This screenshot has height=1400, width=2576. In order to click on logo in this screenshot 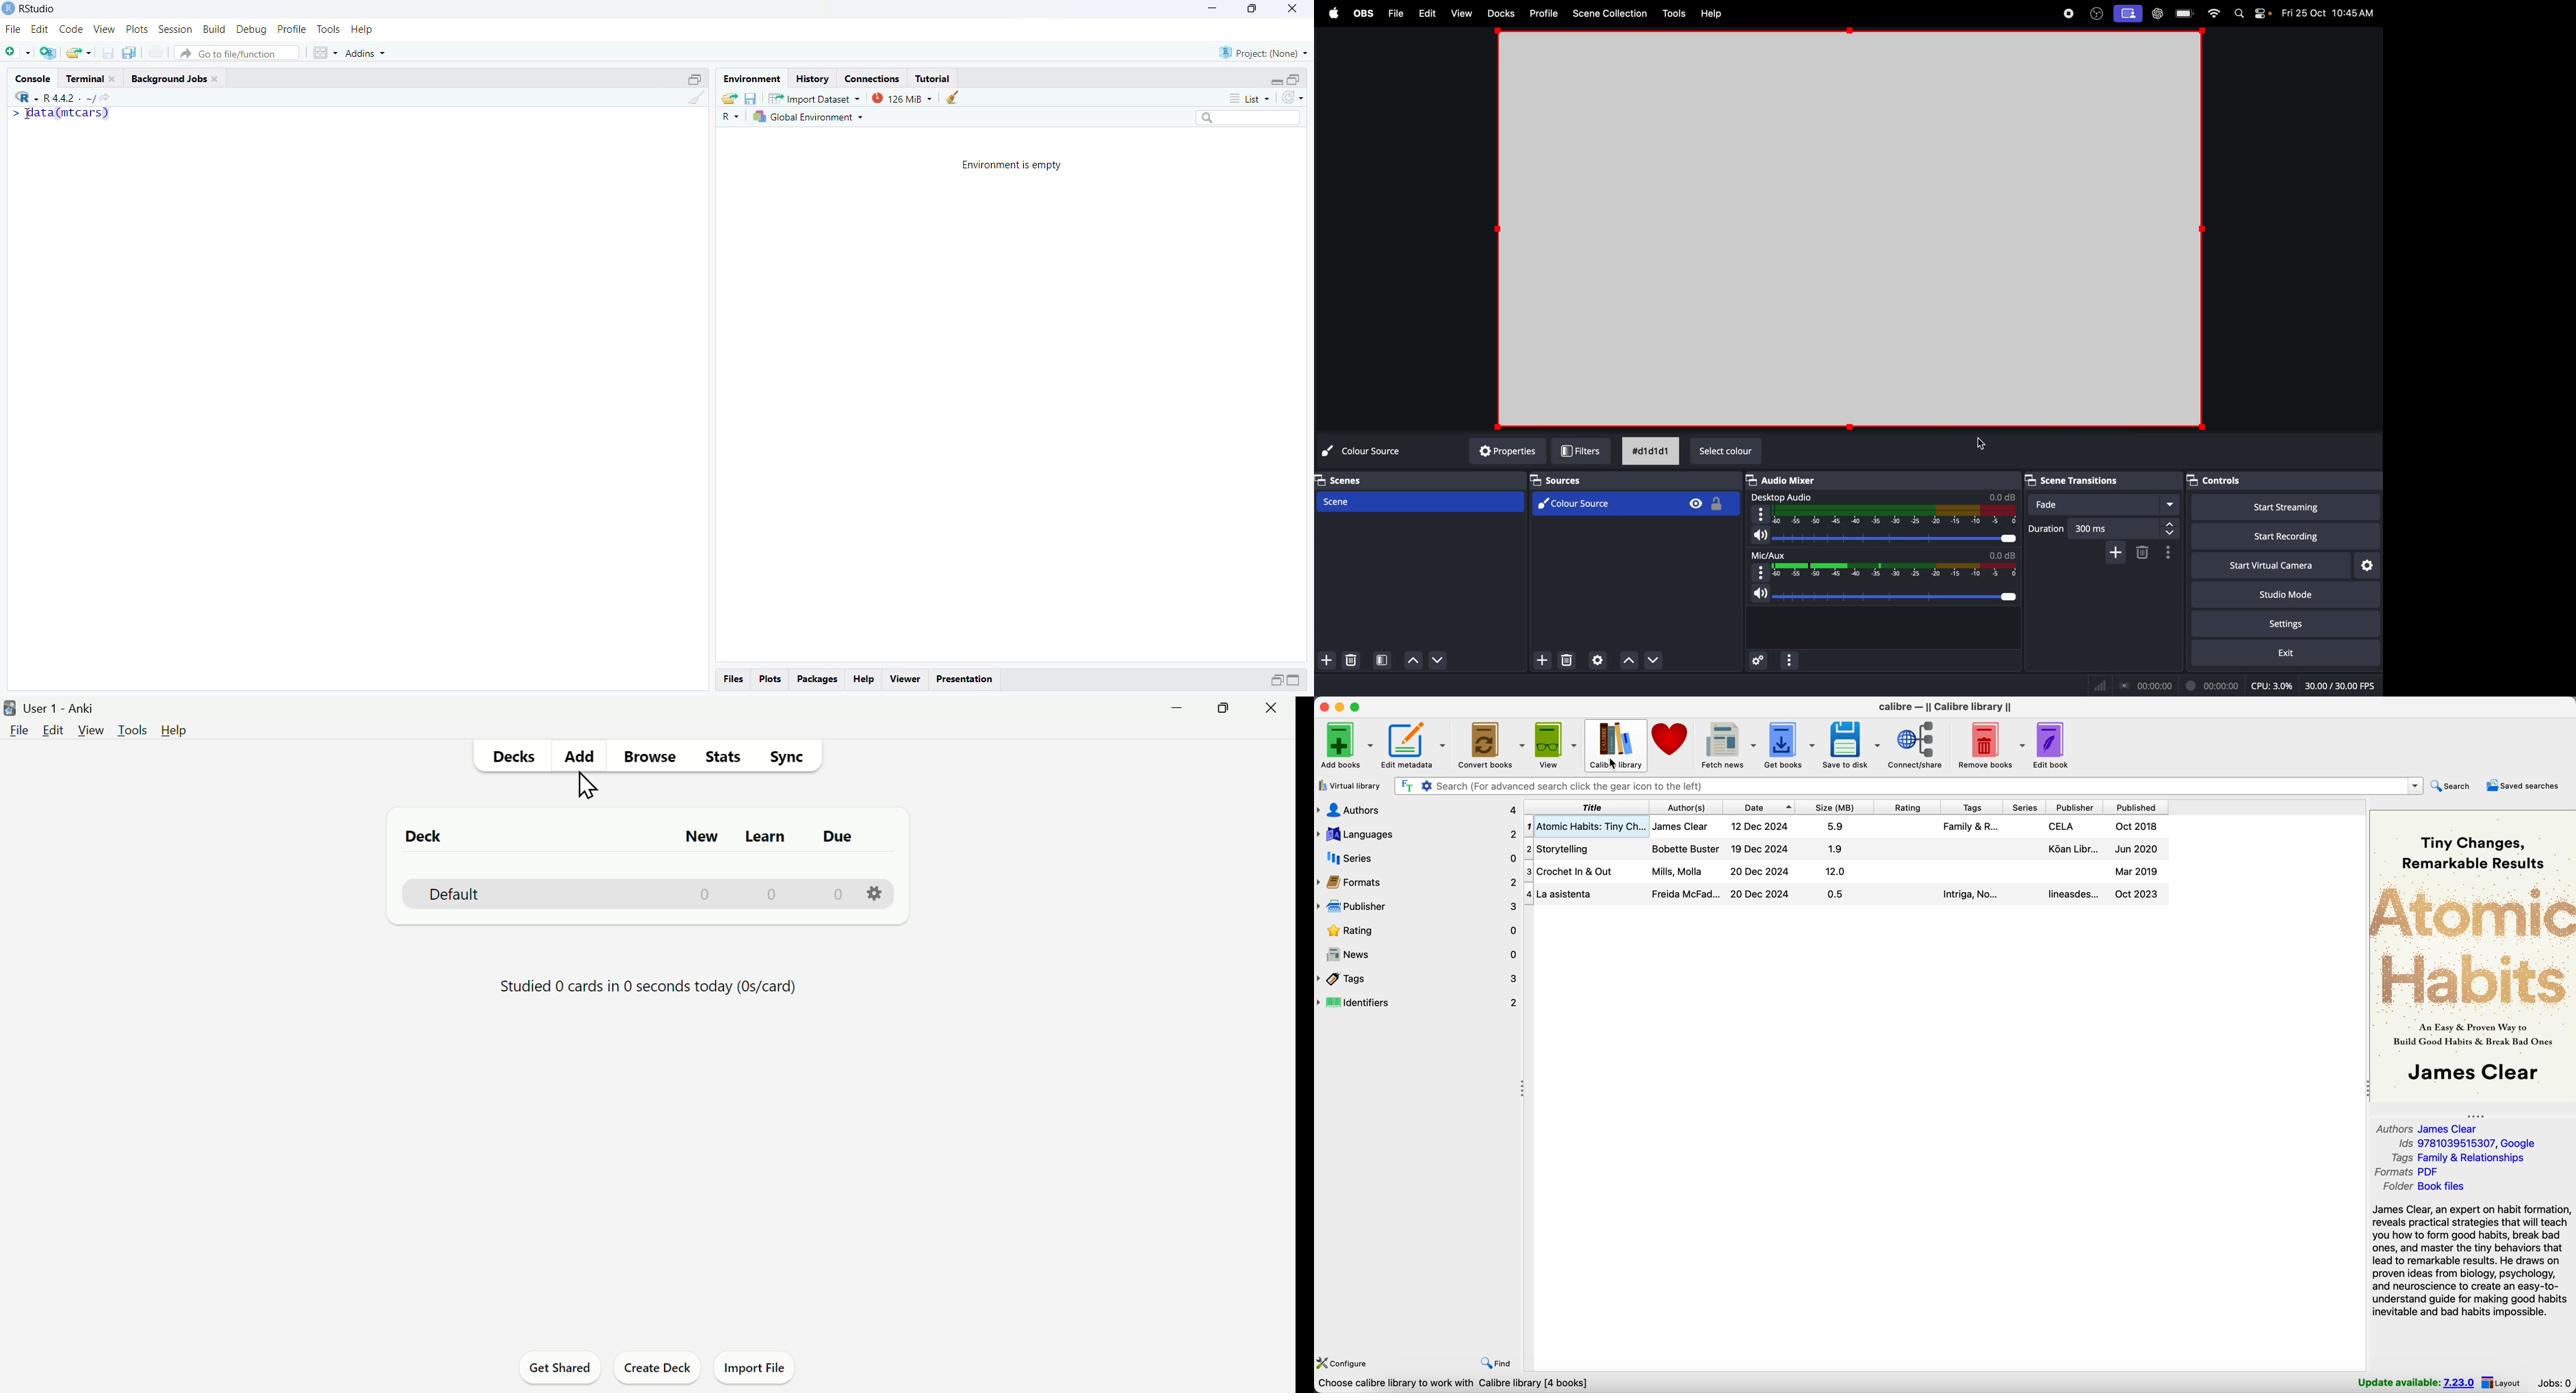, I will do `click(9, 707)`.